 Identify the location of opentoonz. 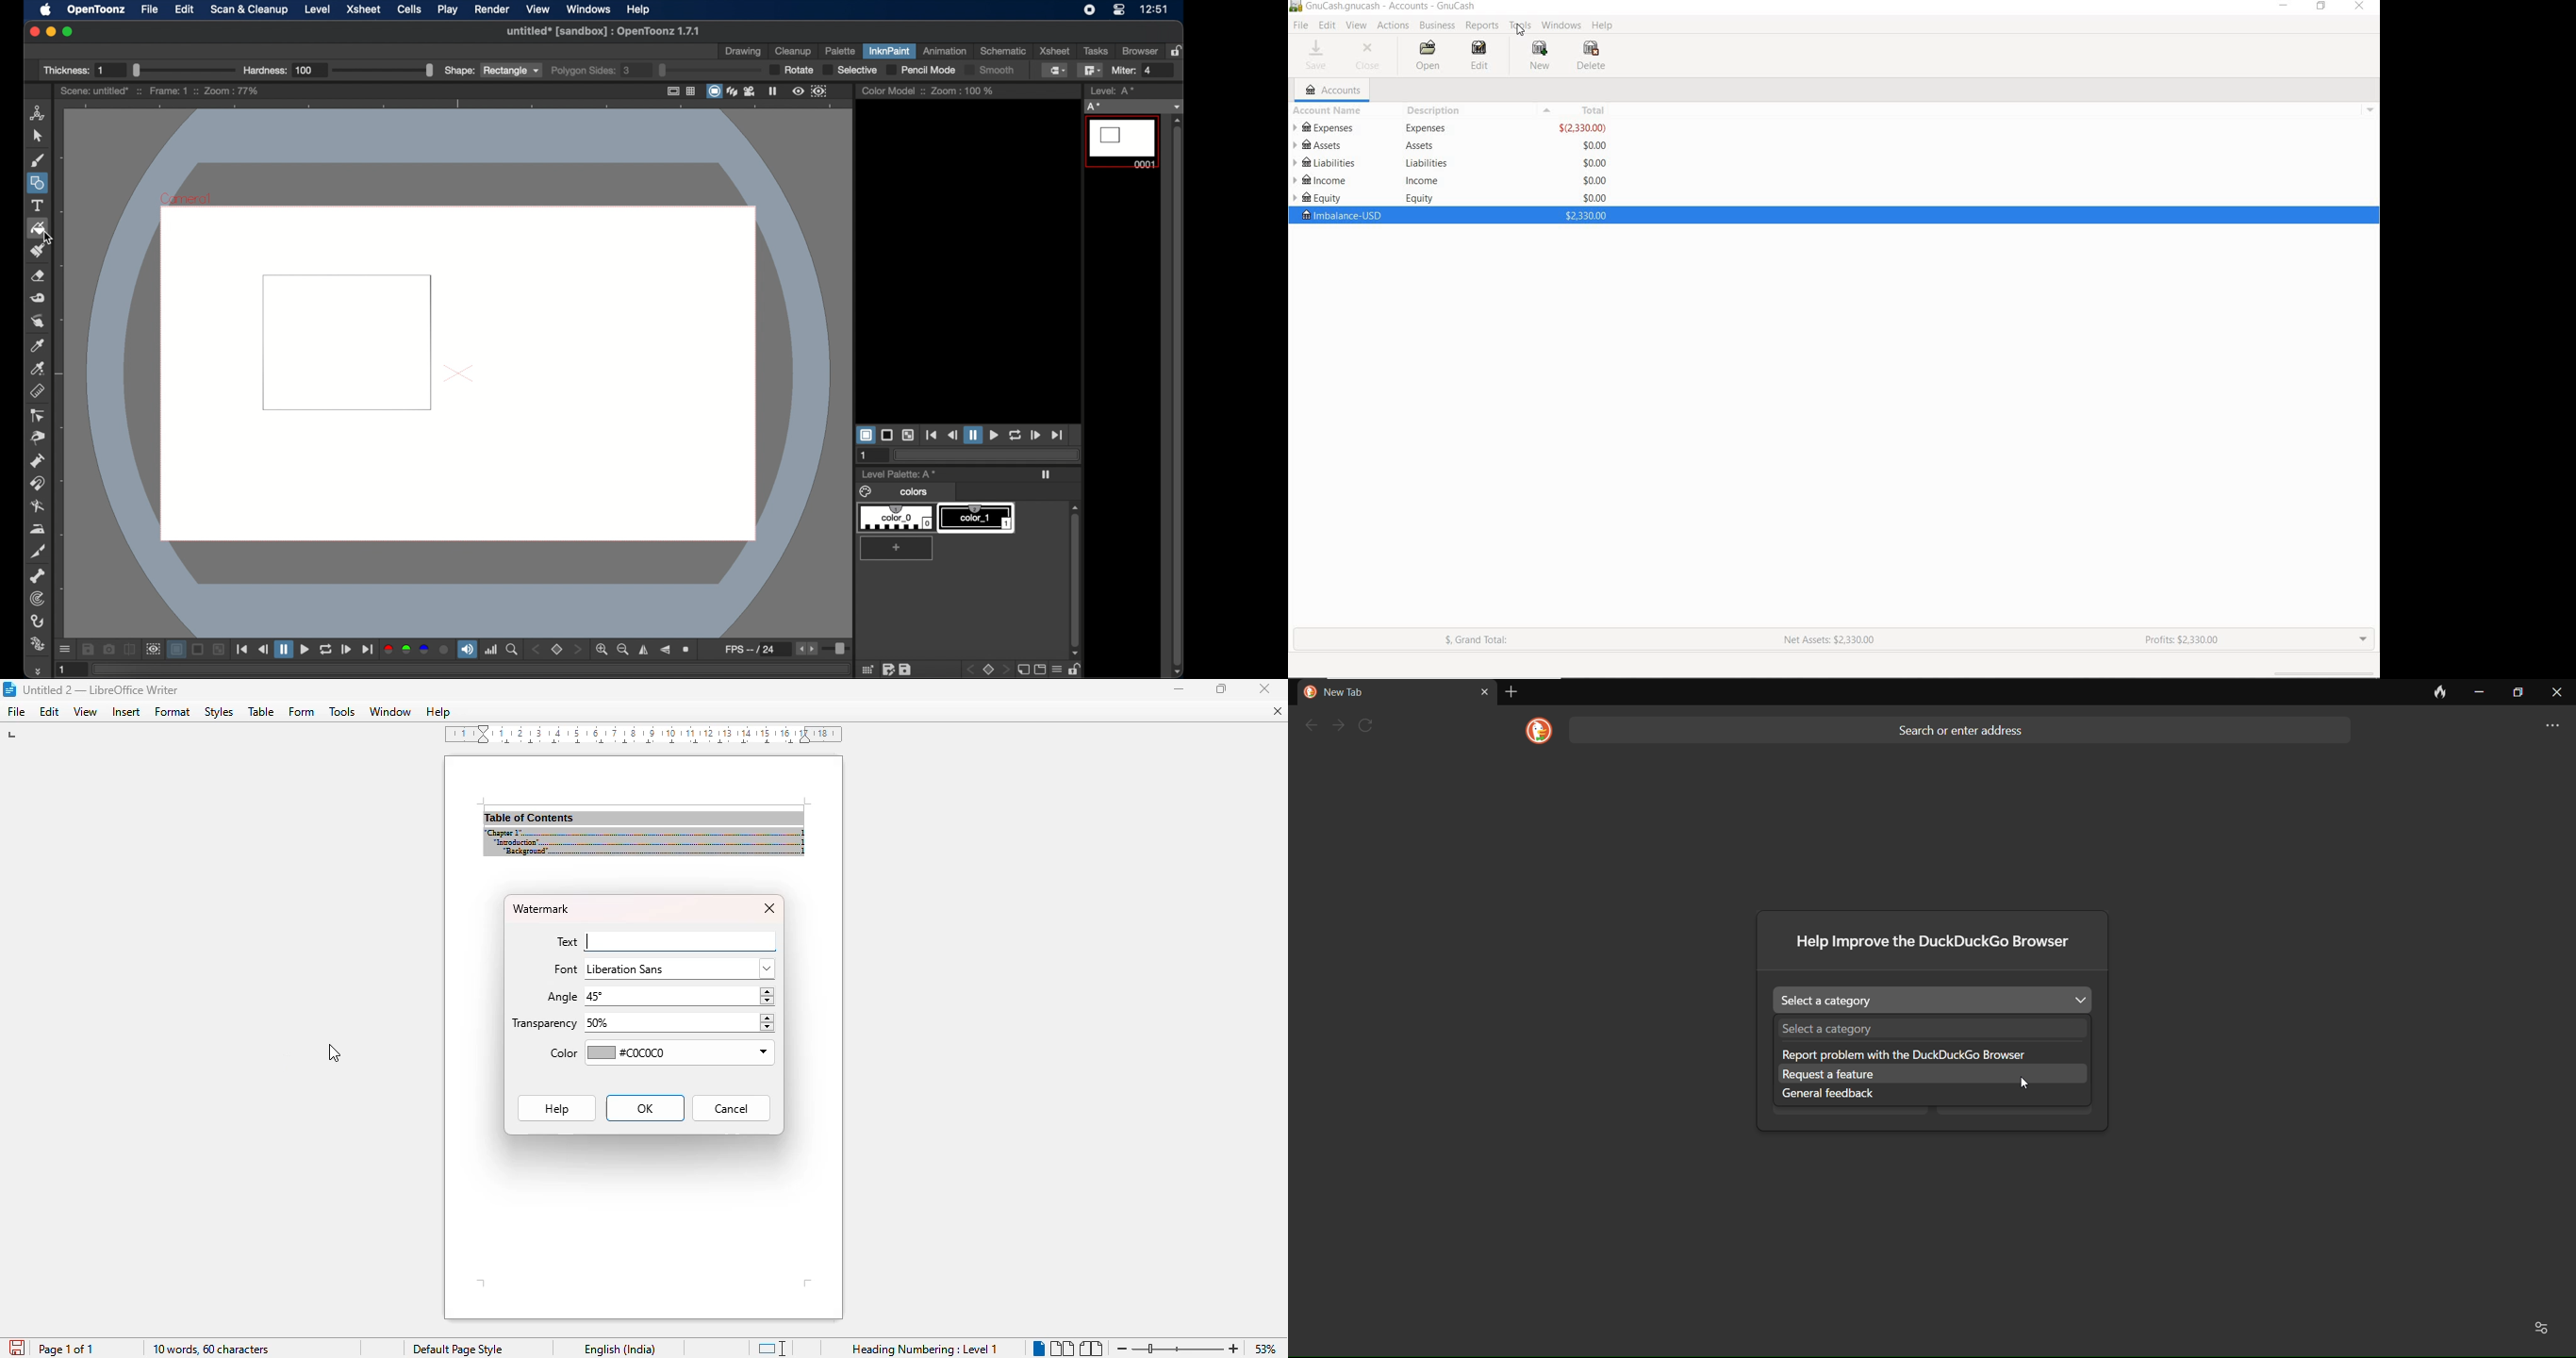
(97, 10).